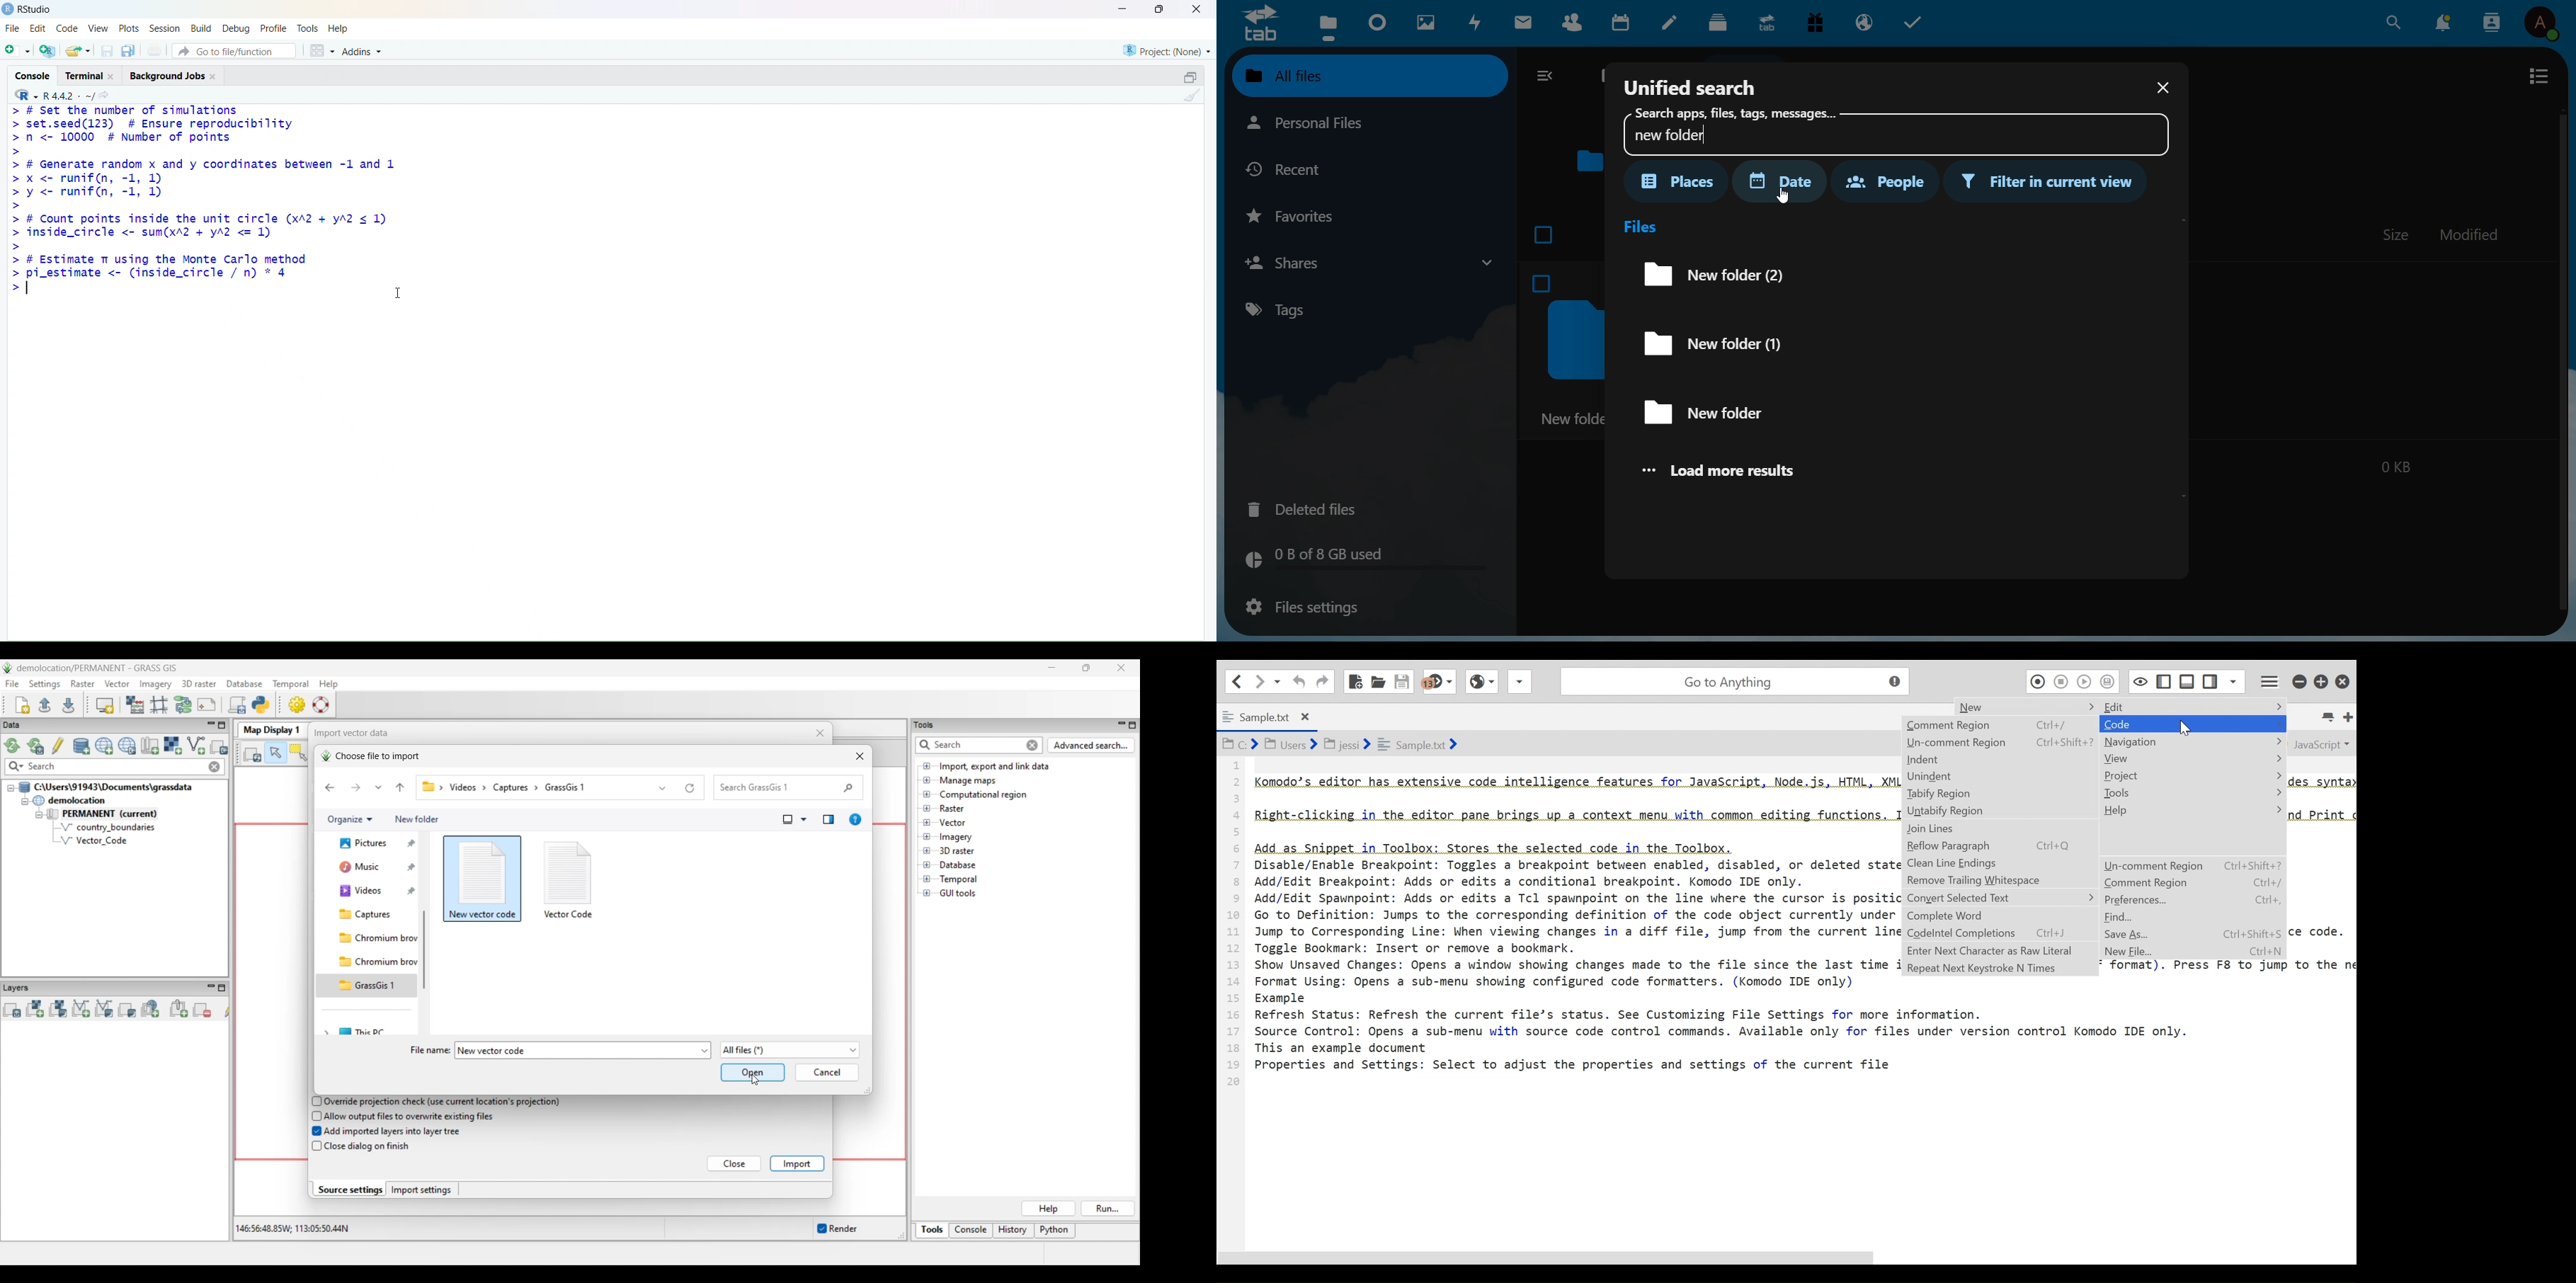 The height and width of the screenshot is (1288, 2576). I want to click on people, so click(1883, 180).